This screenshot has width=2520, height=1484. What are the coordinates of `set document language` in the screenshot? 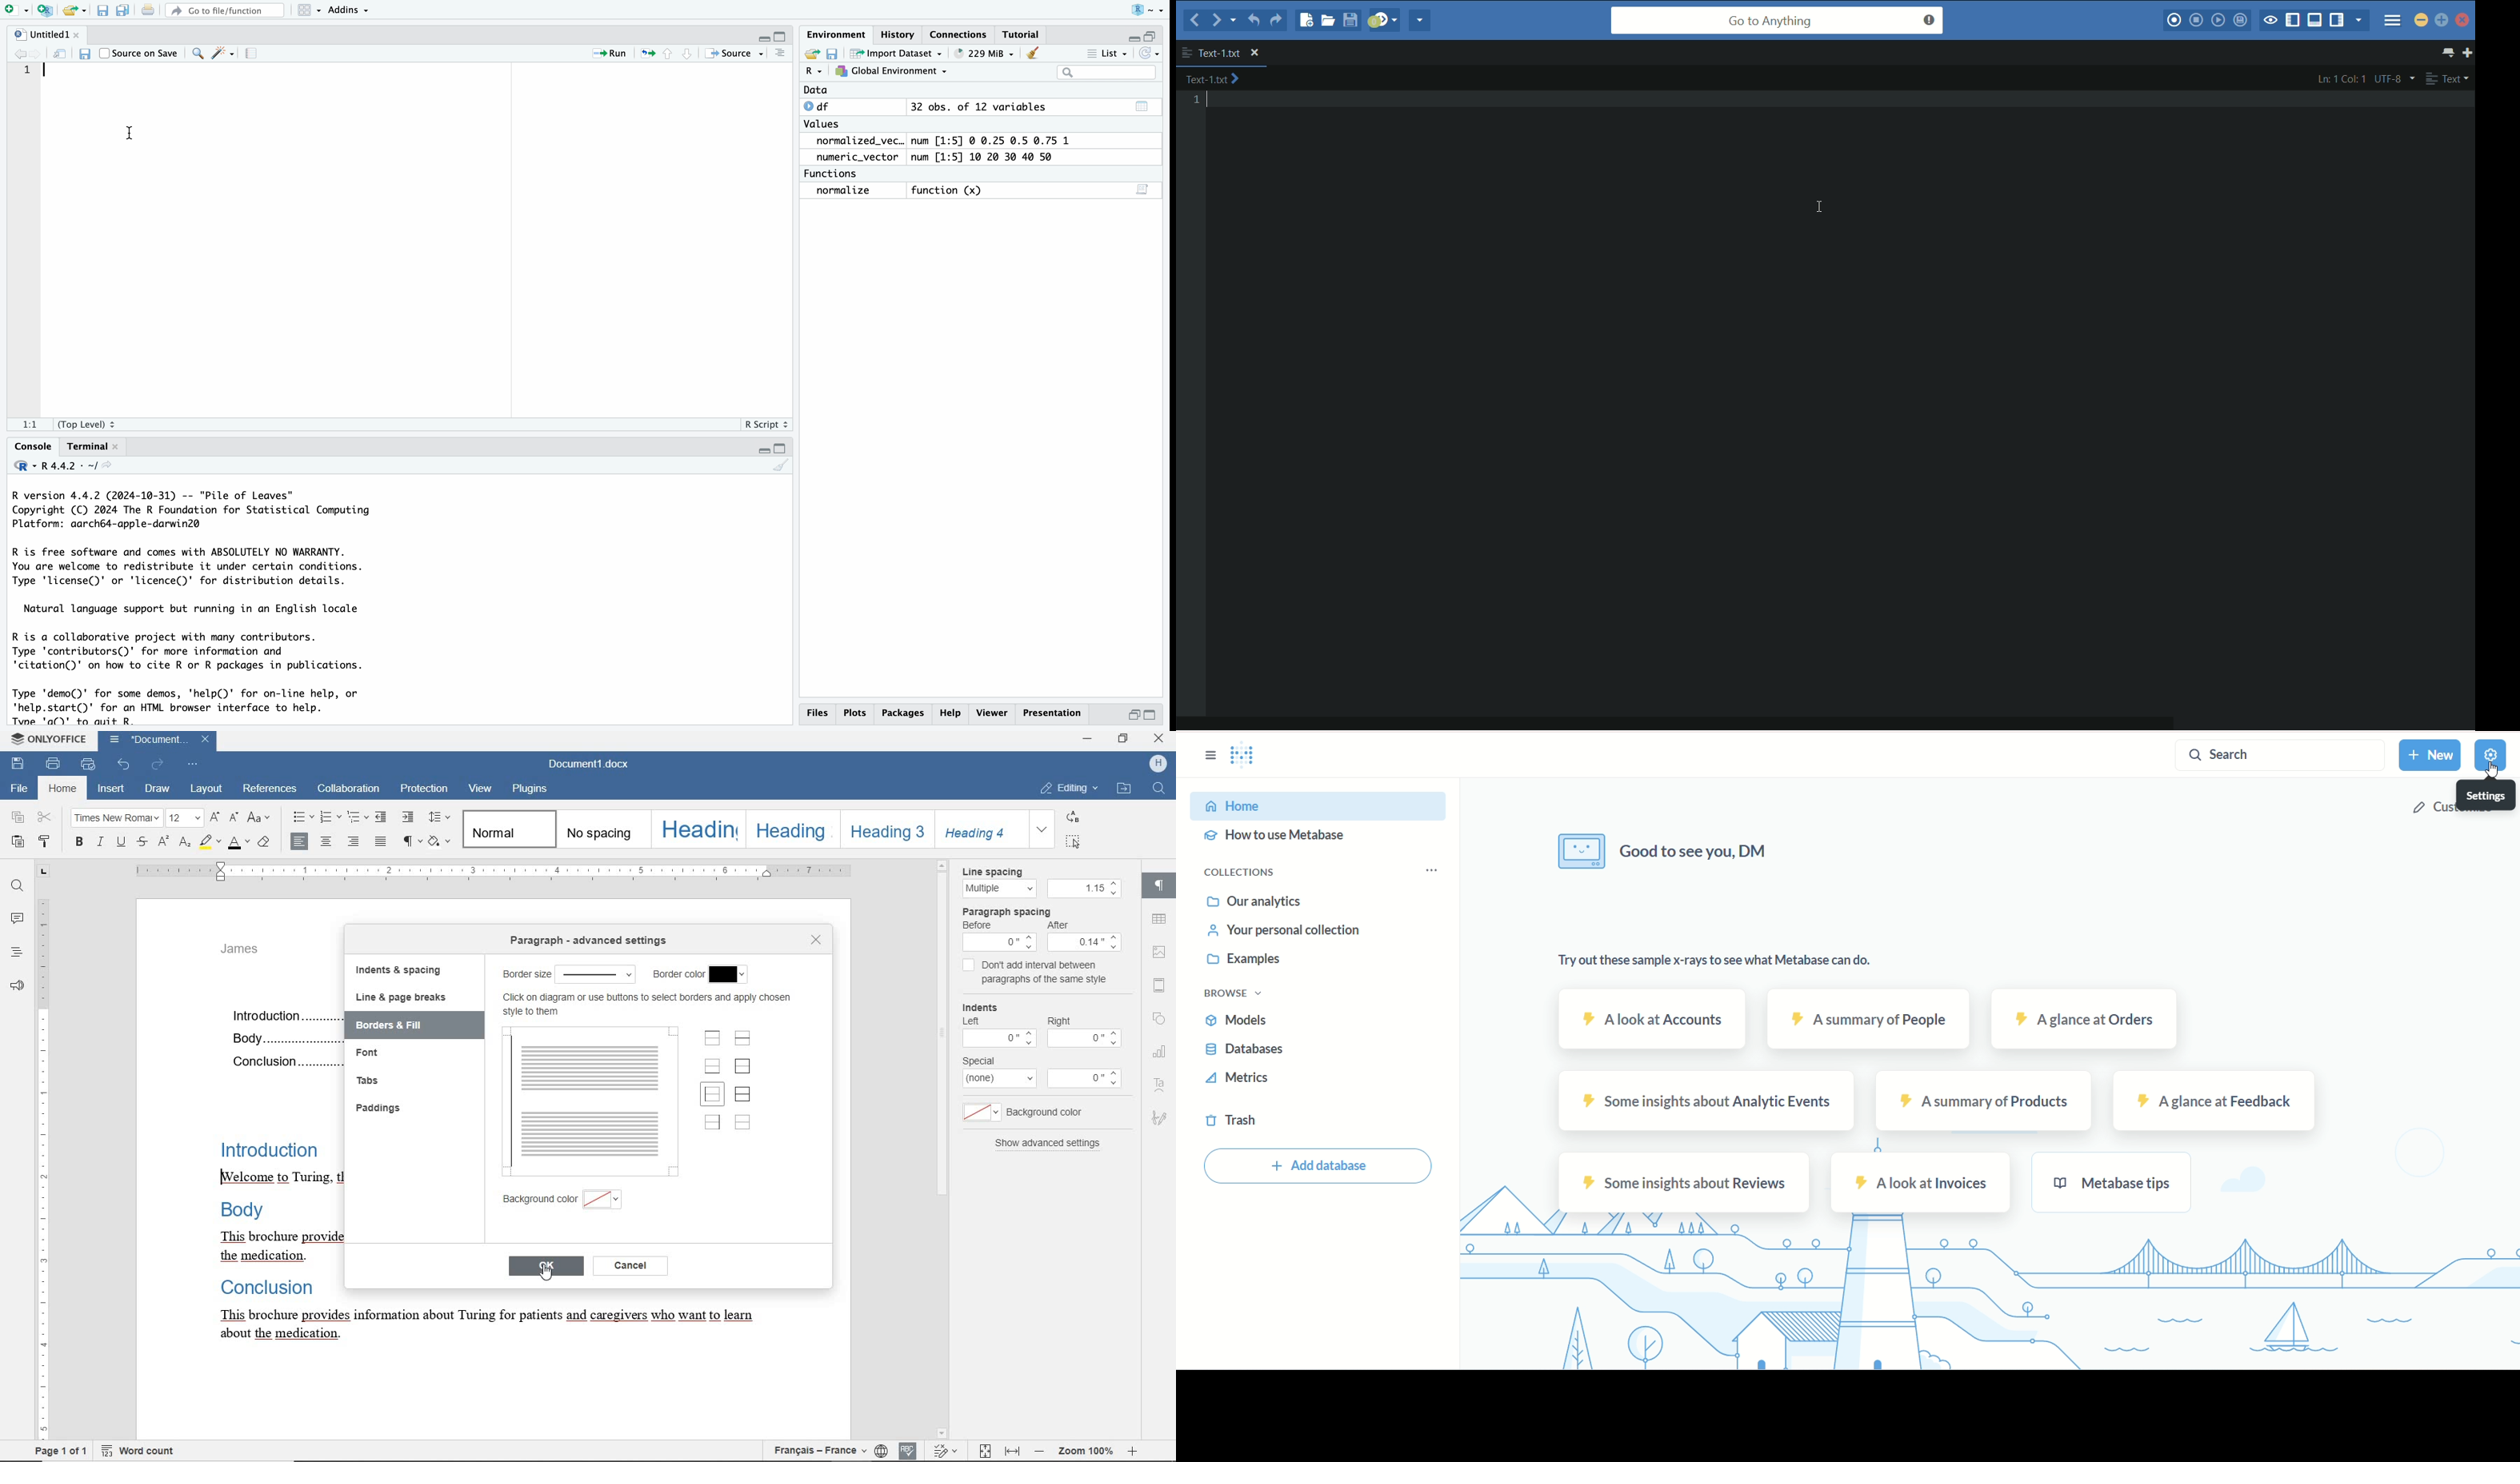 It's located at (881, 1451).